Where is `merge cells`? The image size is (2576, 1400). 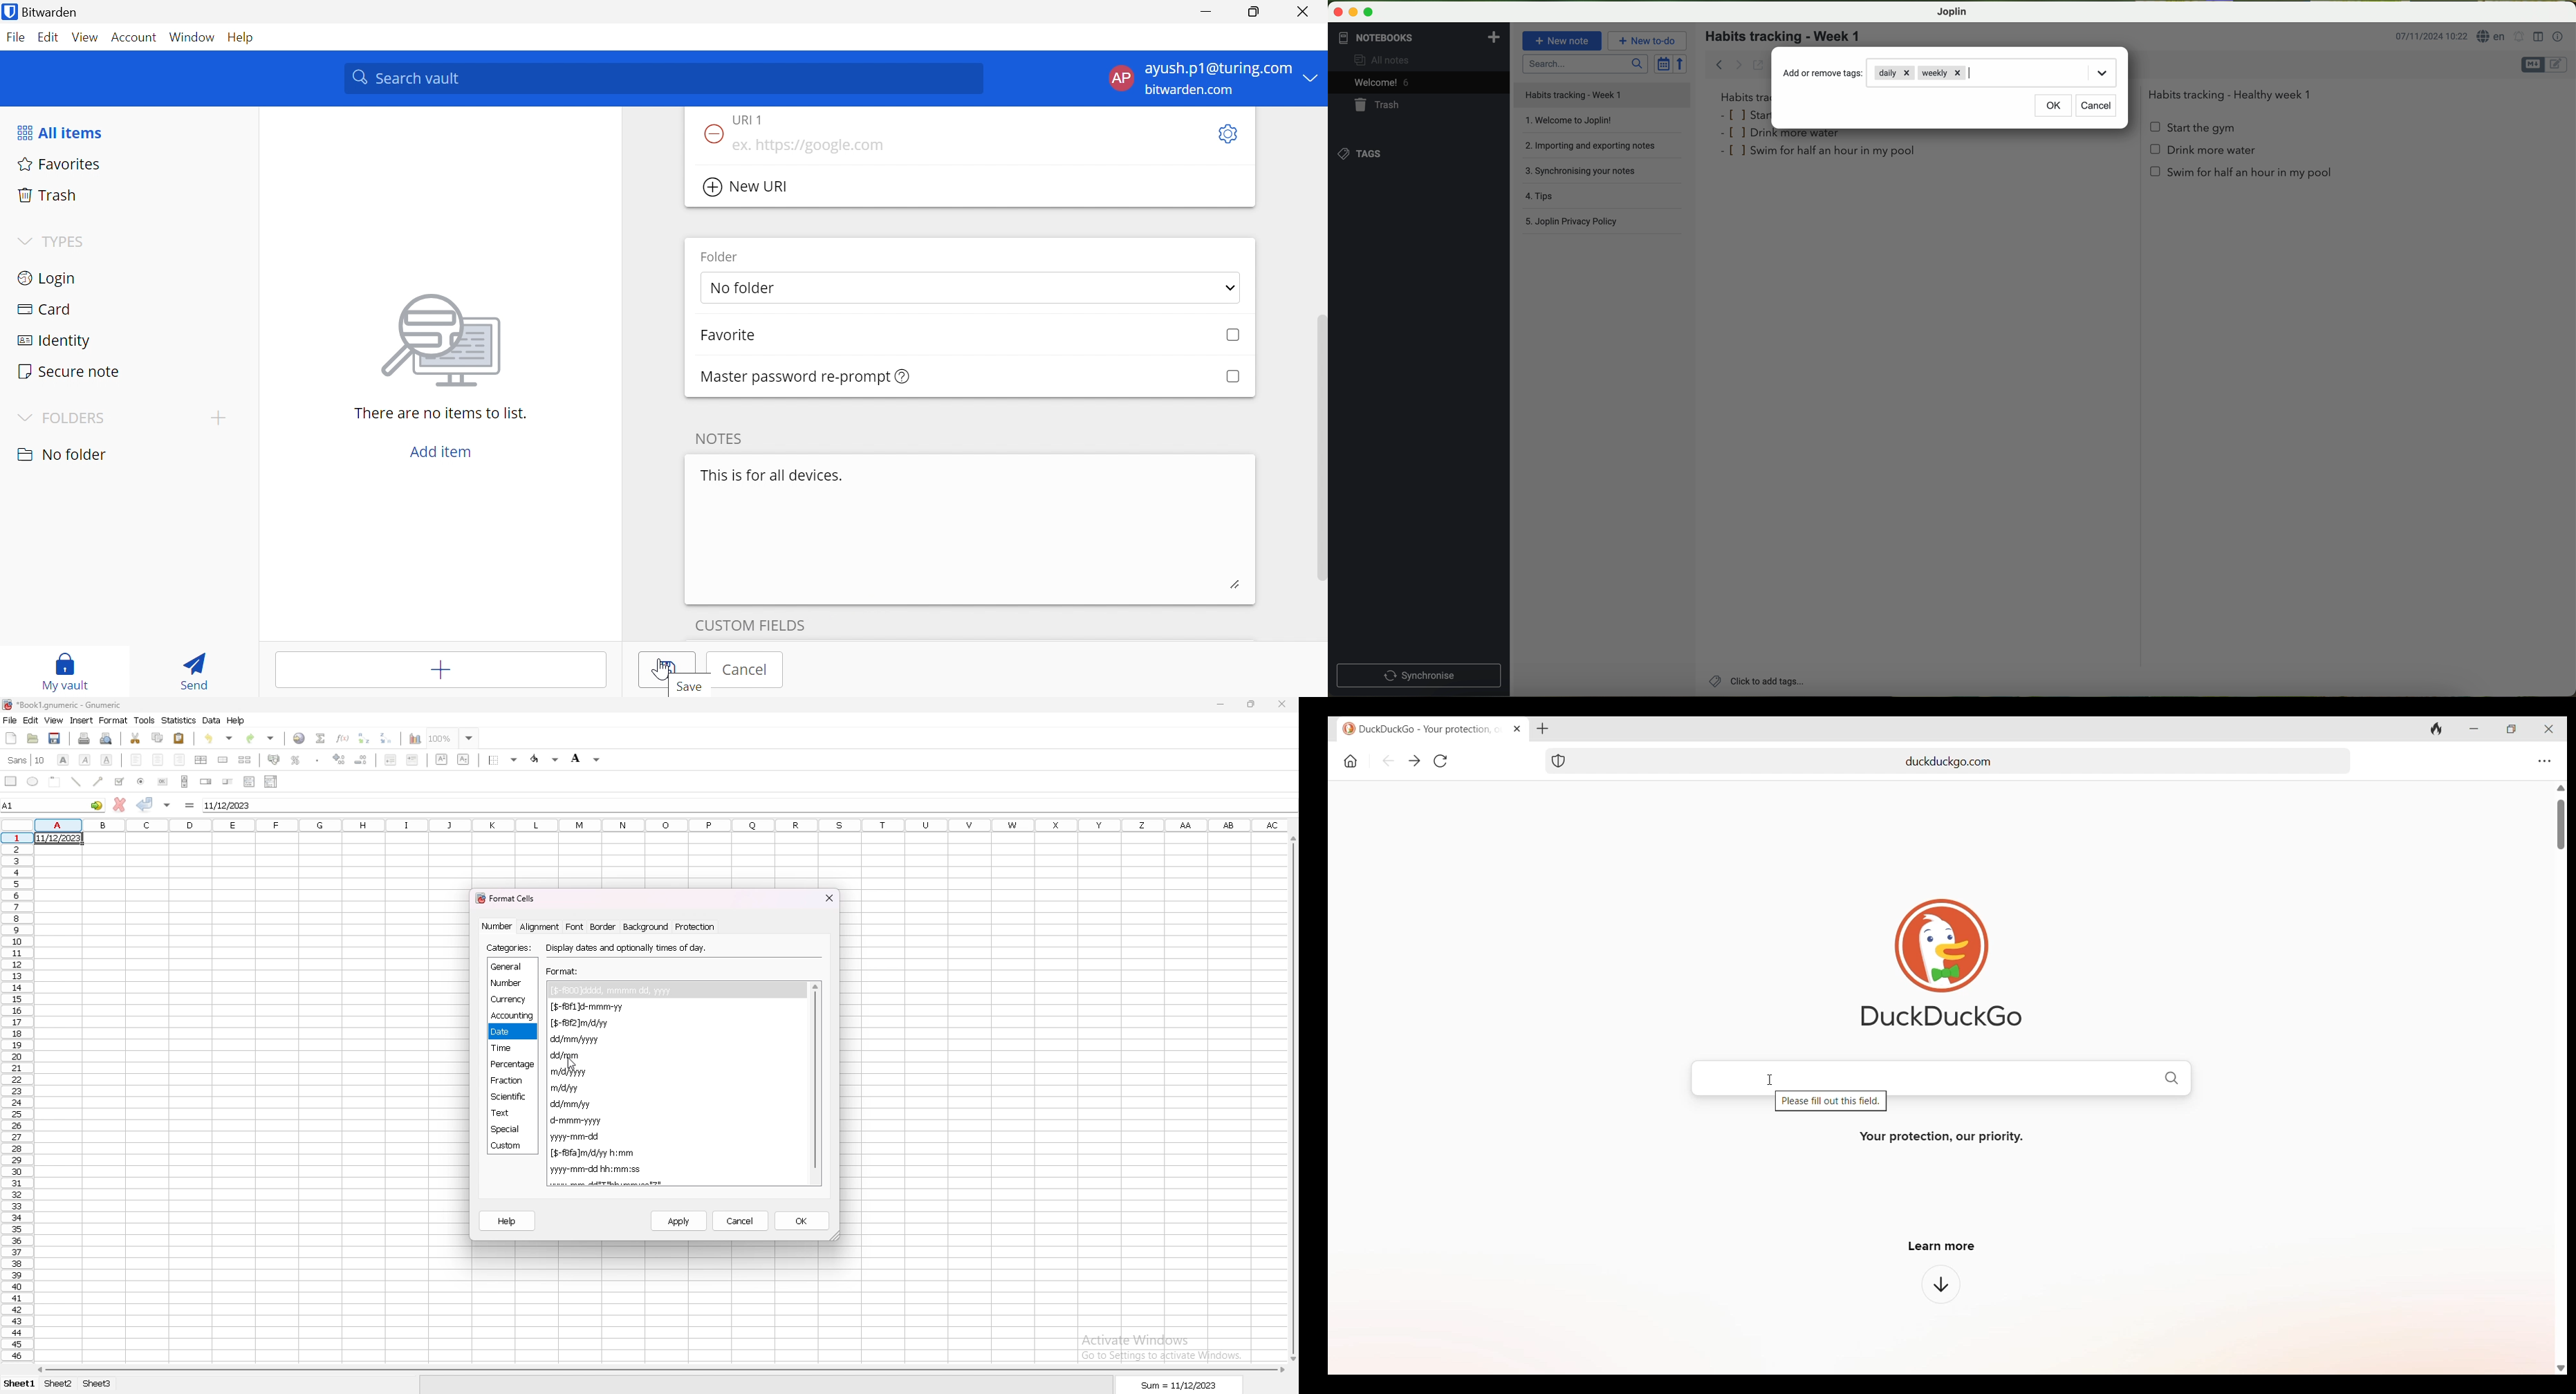 merge cells is located at coordinates (223, 761).